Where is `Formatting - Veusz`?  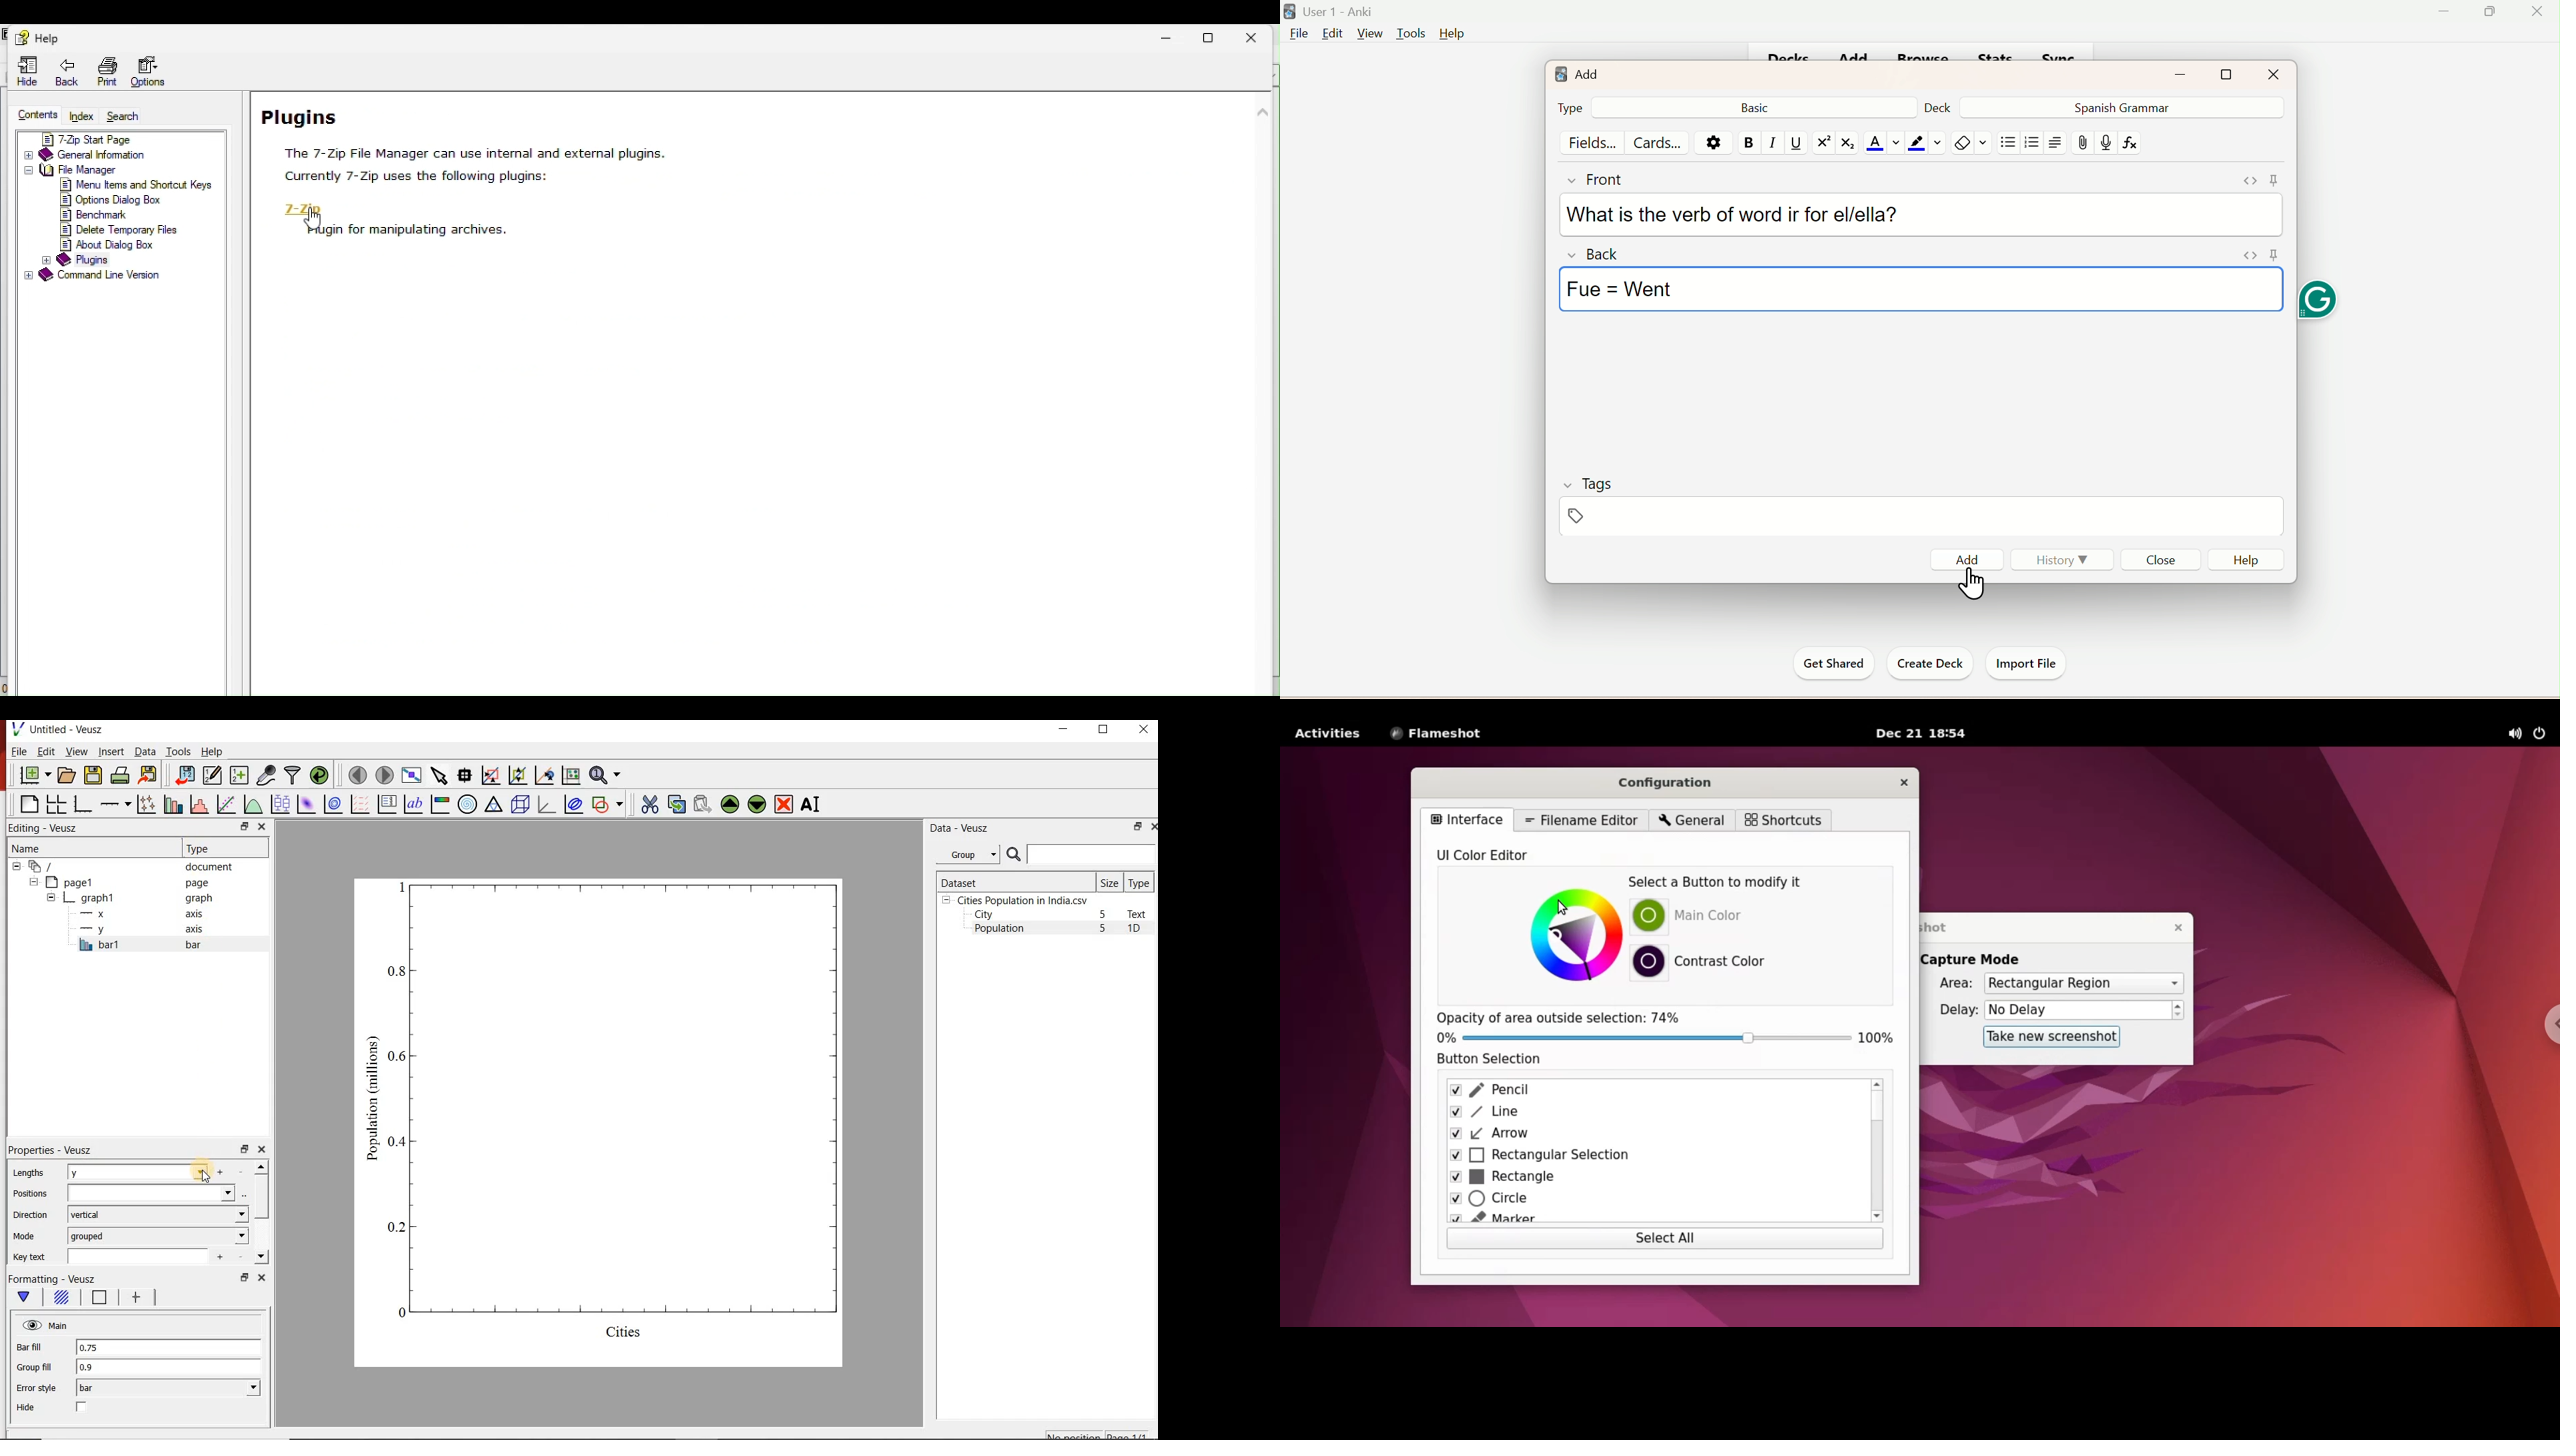 Formatting - Veusz is located at coordinates (53, 1279).